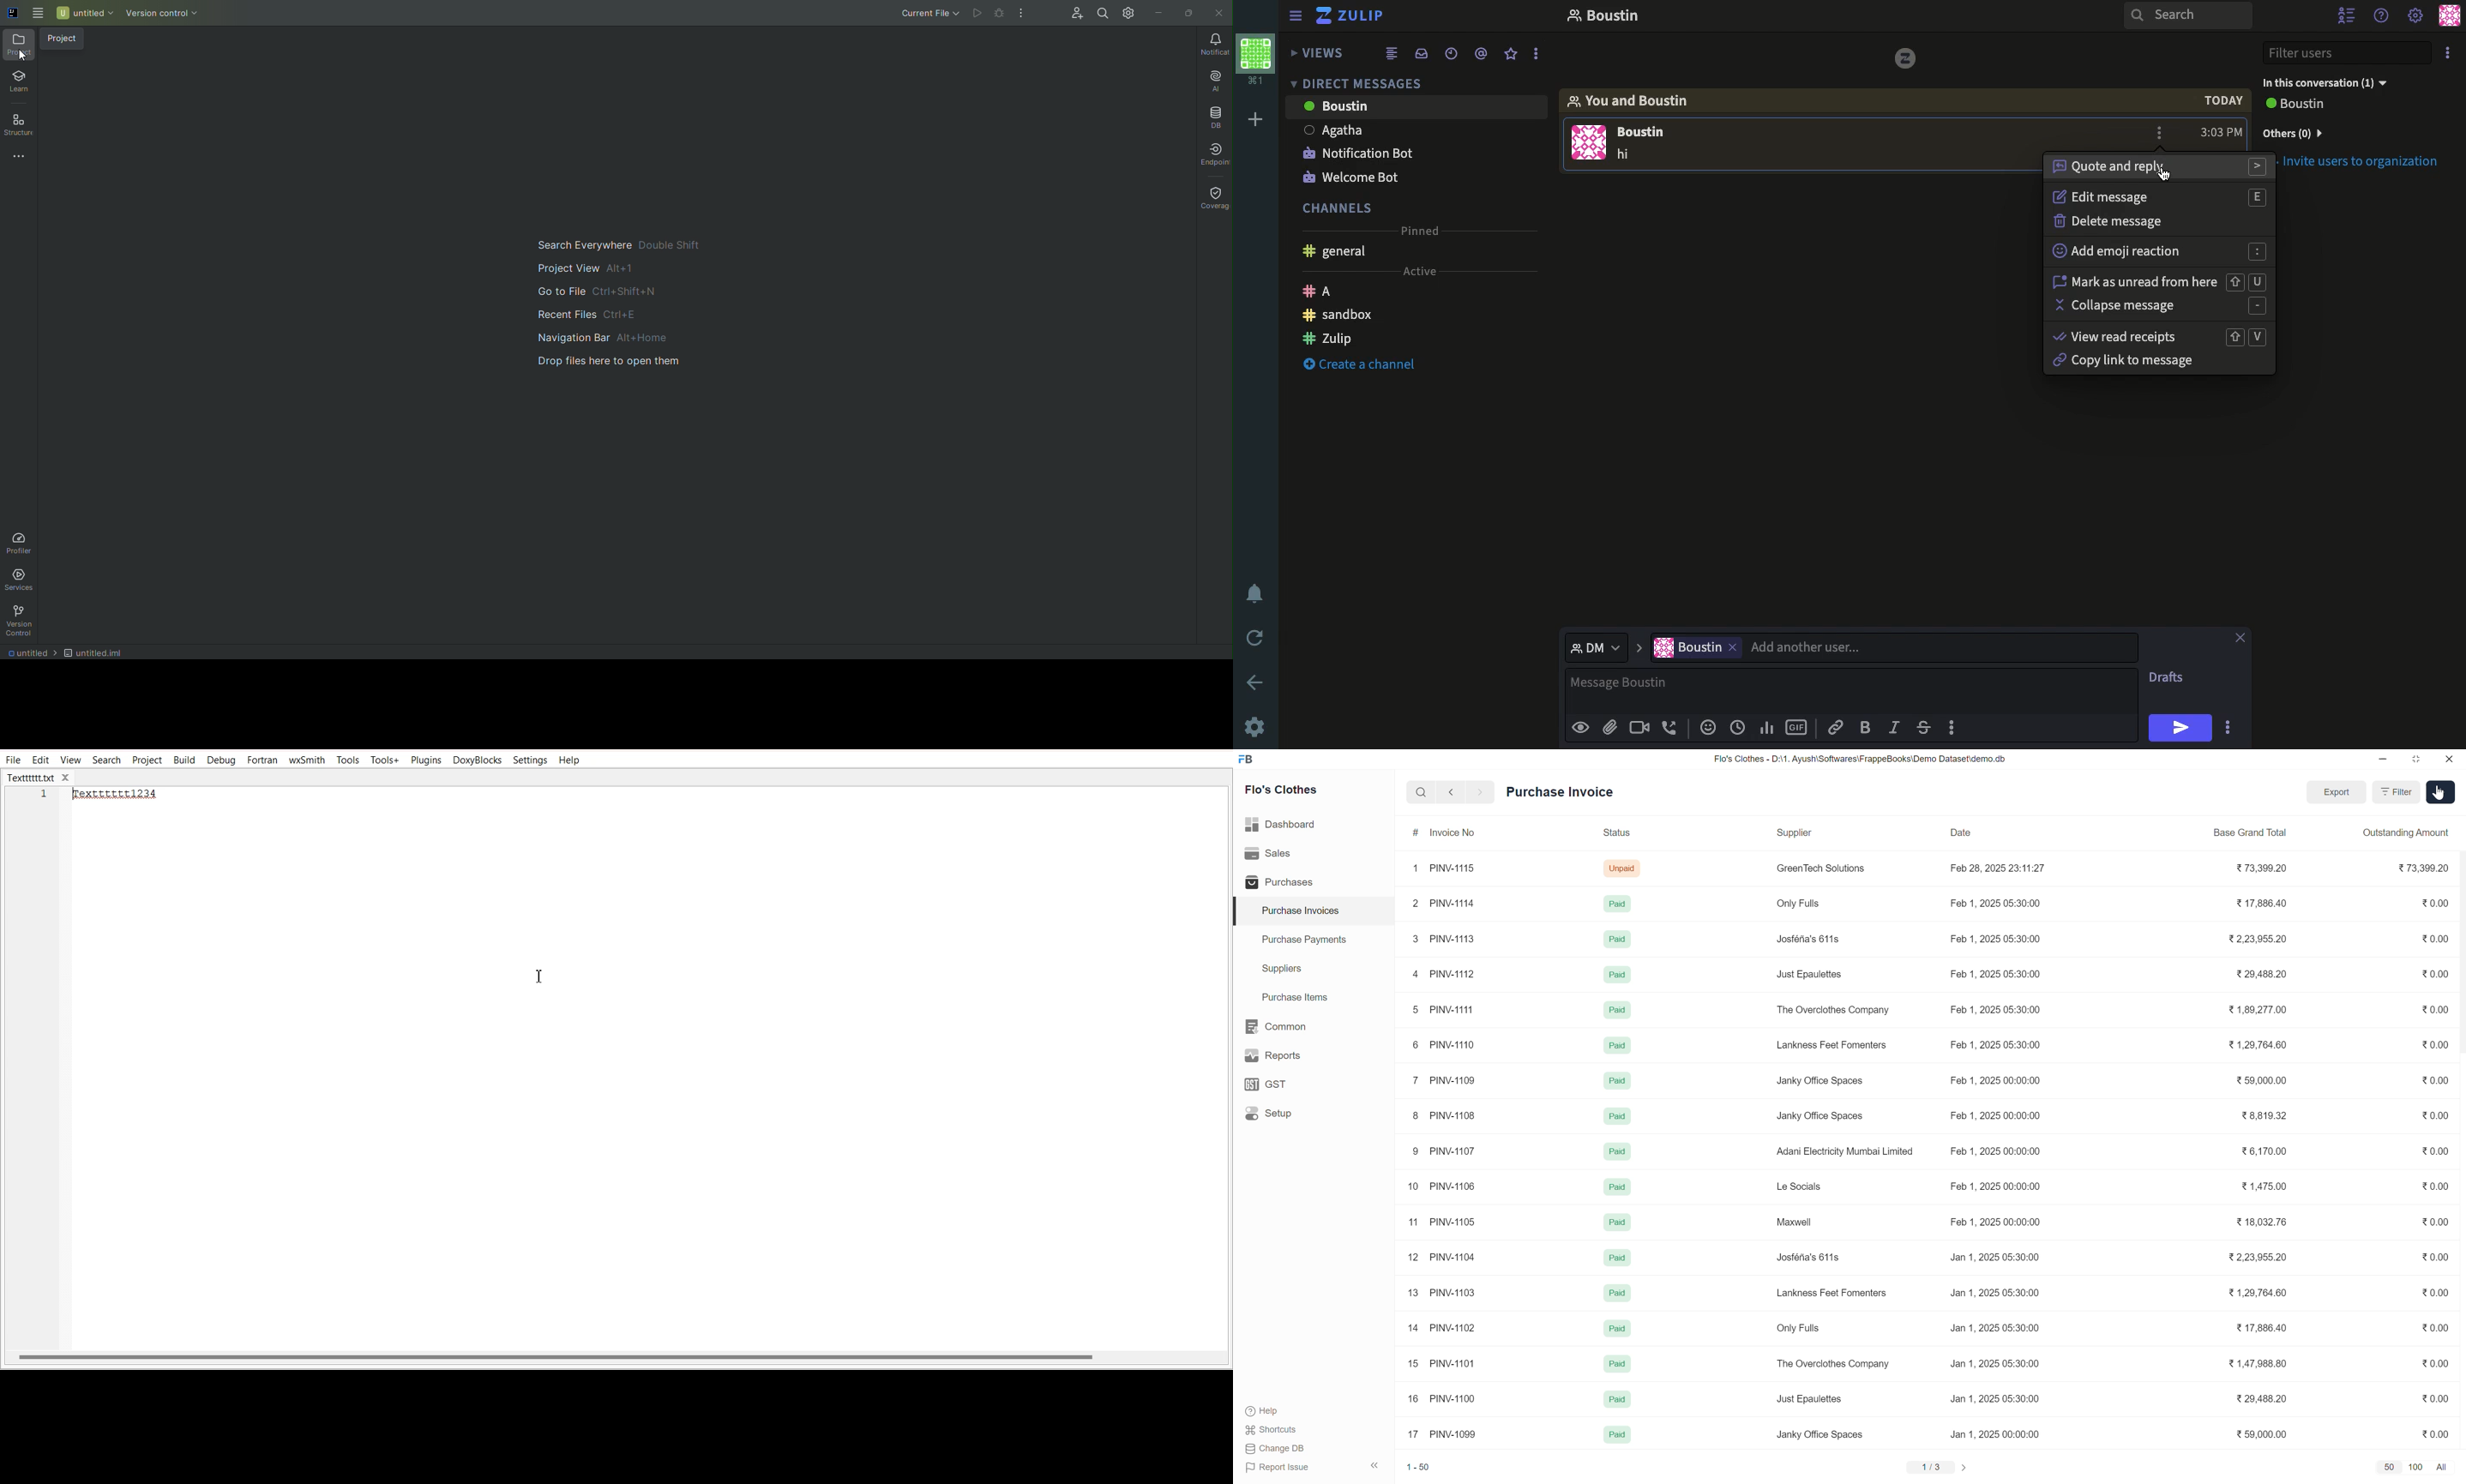 The width and height of the screenshot is (2492, 1484). I want to click on 0.00, so click(2435, 1113).